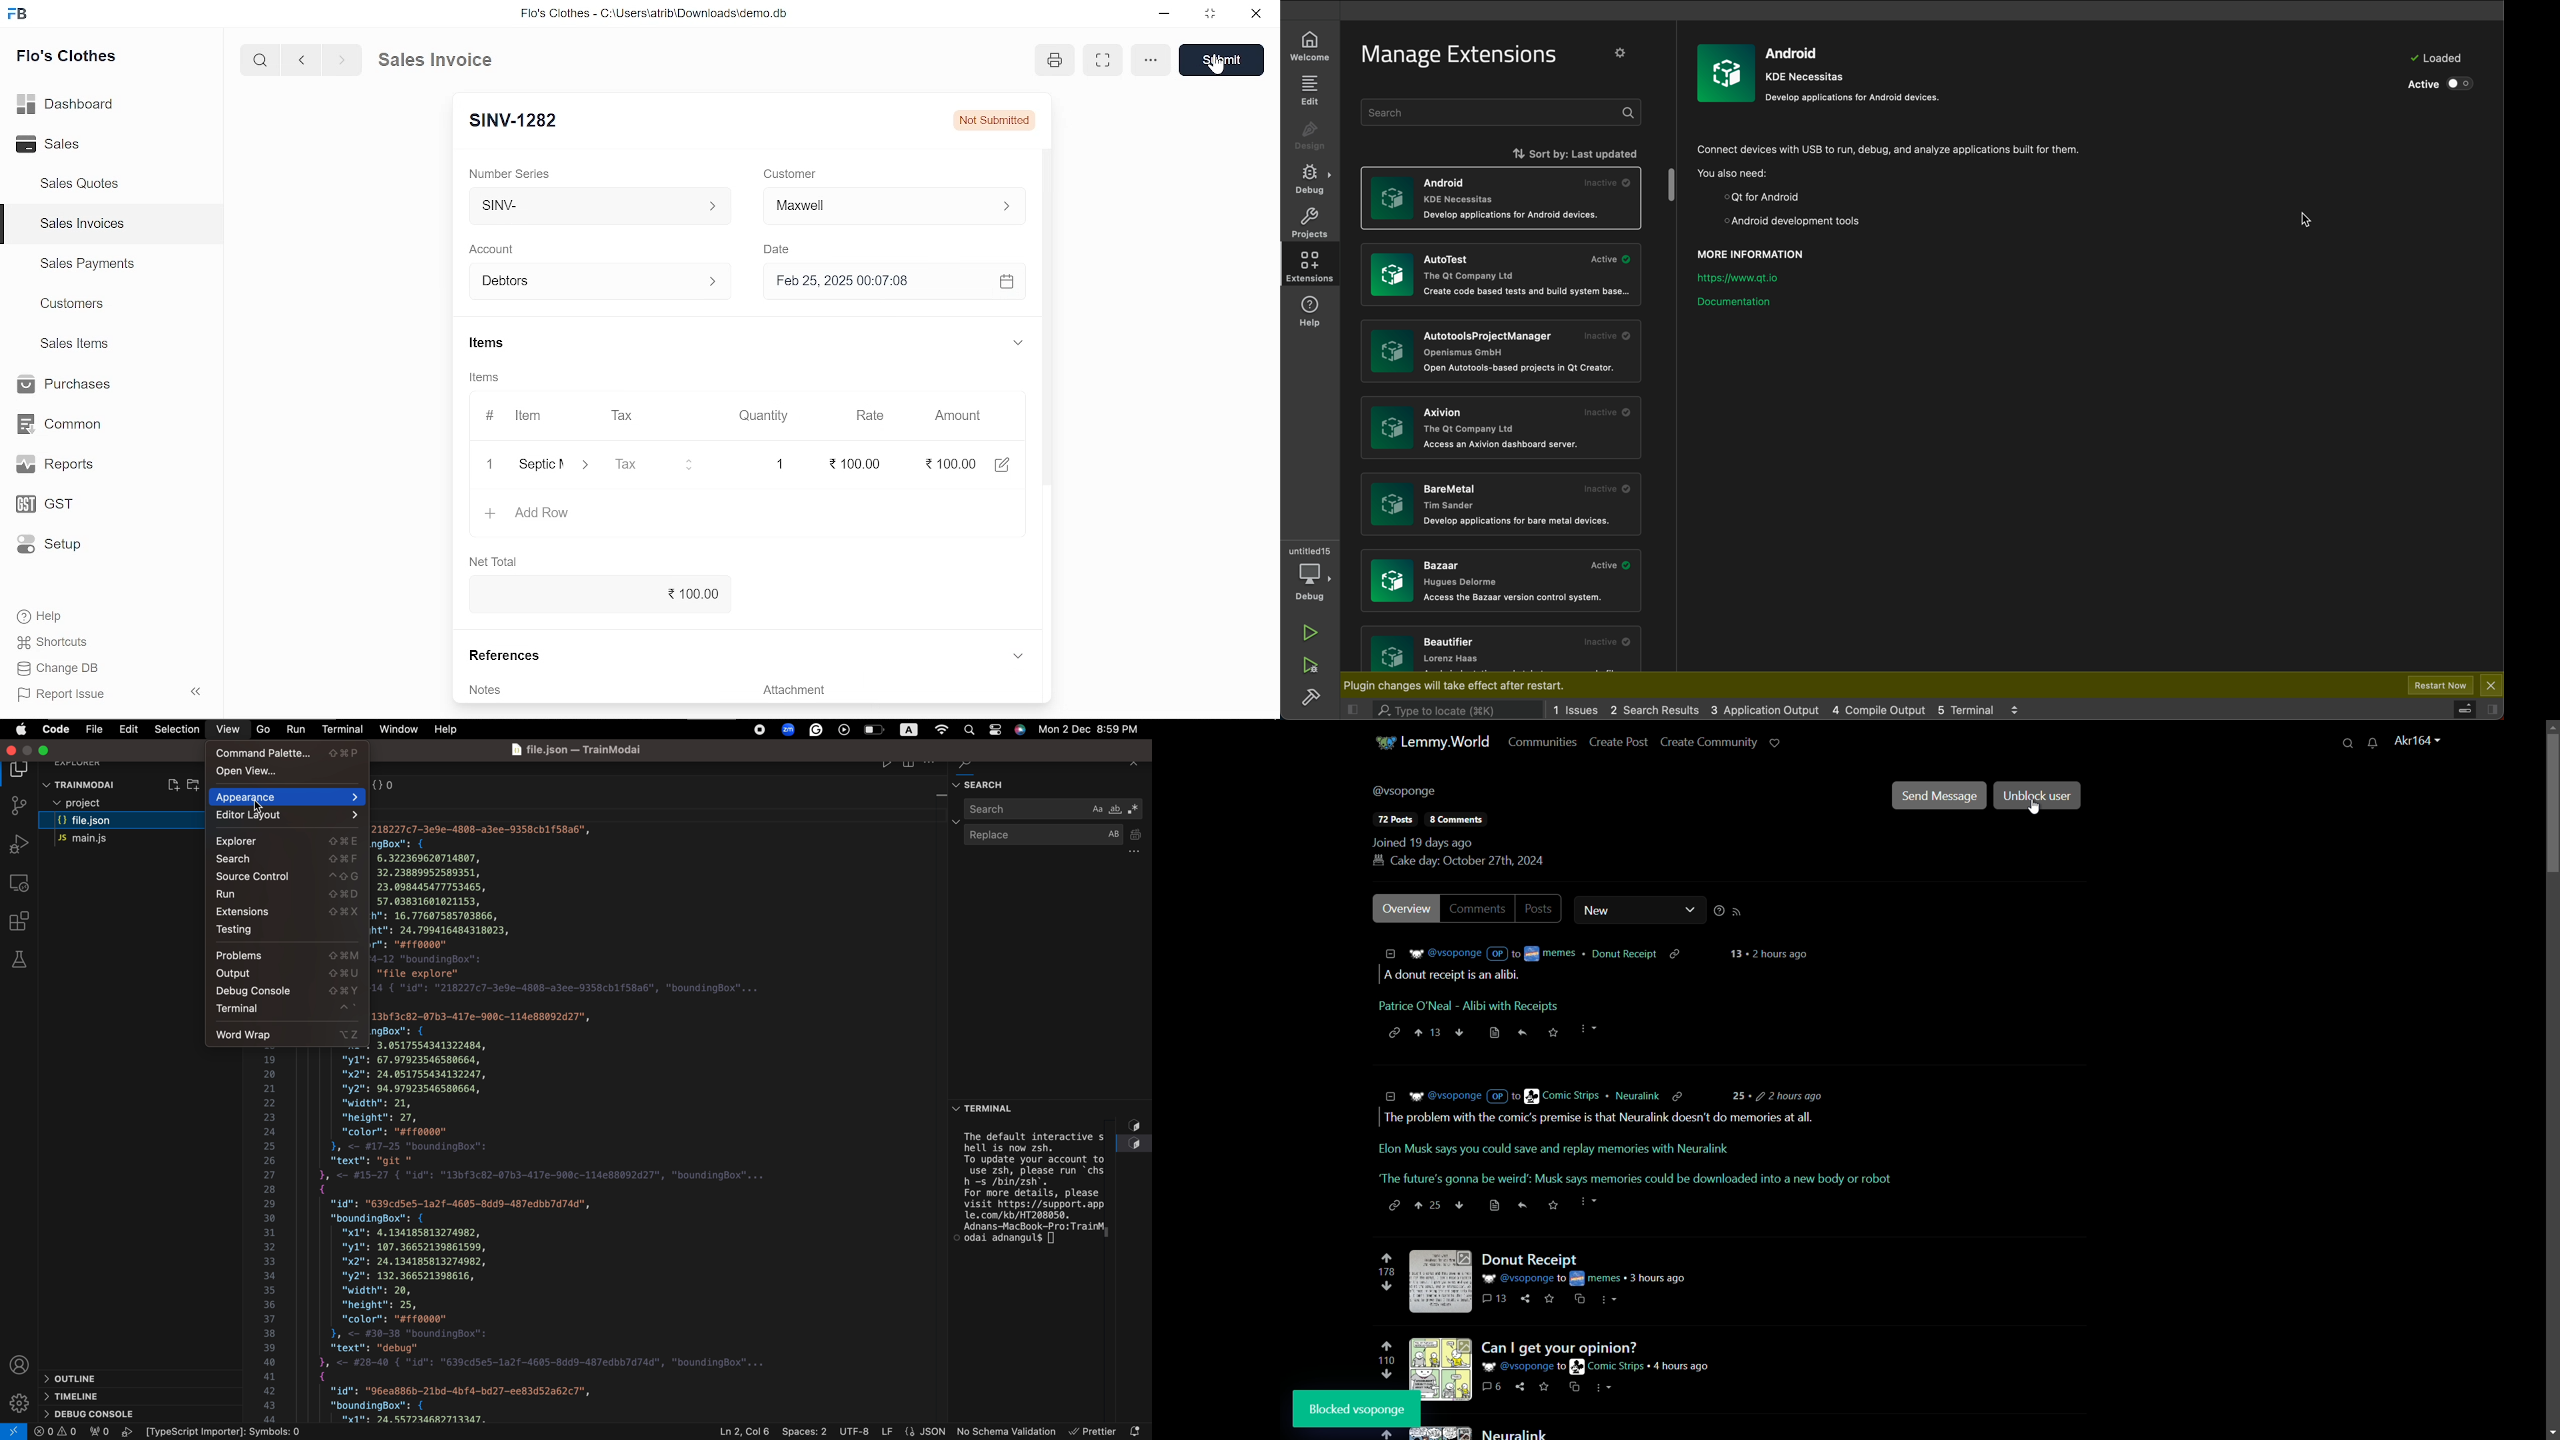 This screenshot has height=1456, width=2576. What do you see at coordinates (288, 991) in the screenshot?
I see `debug console` at bounding box center [288, 991].